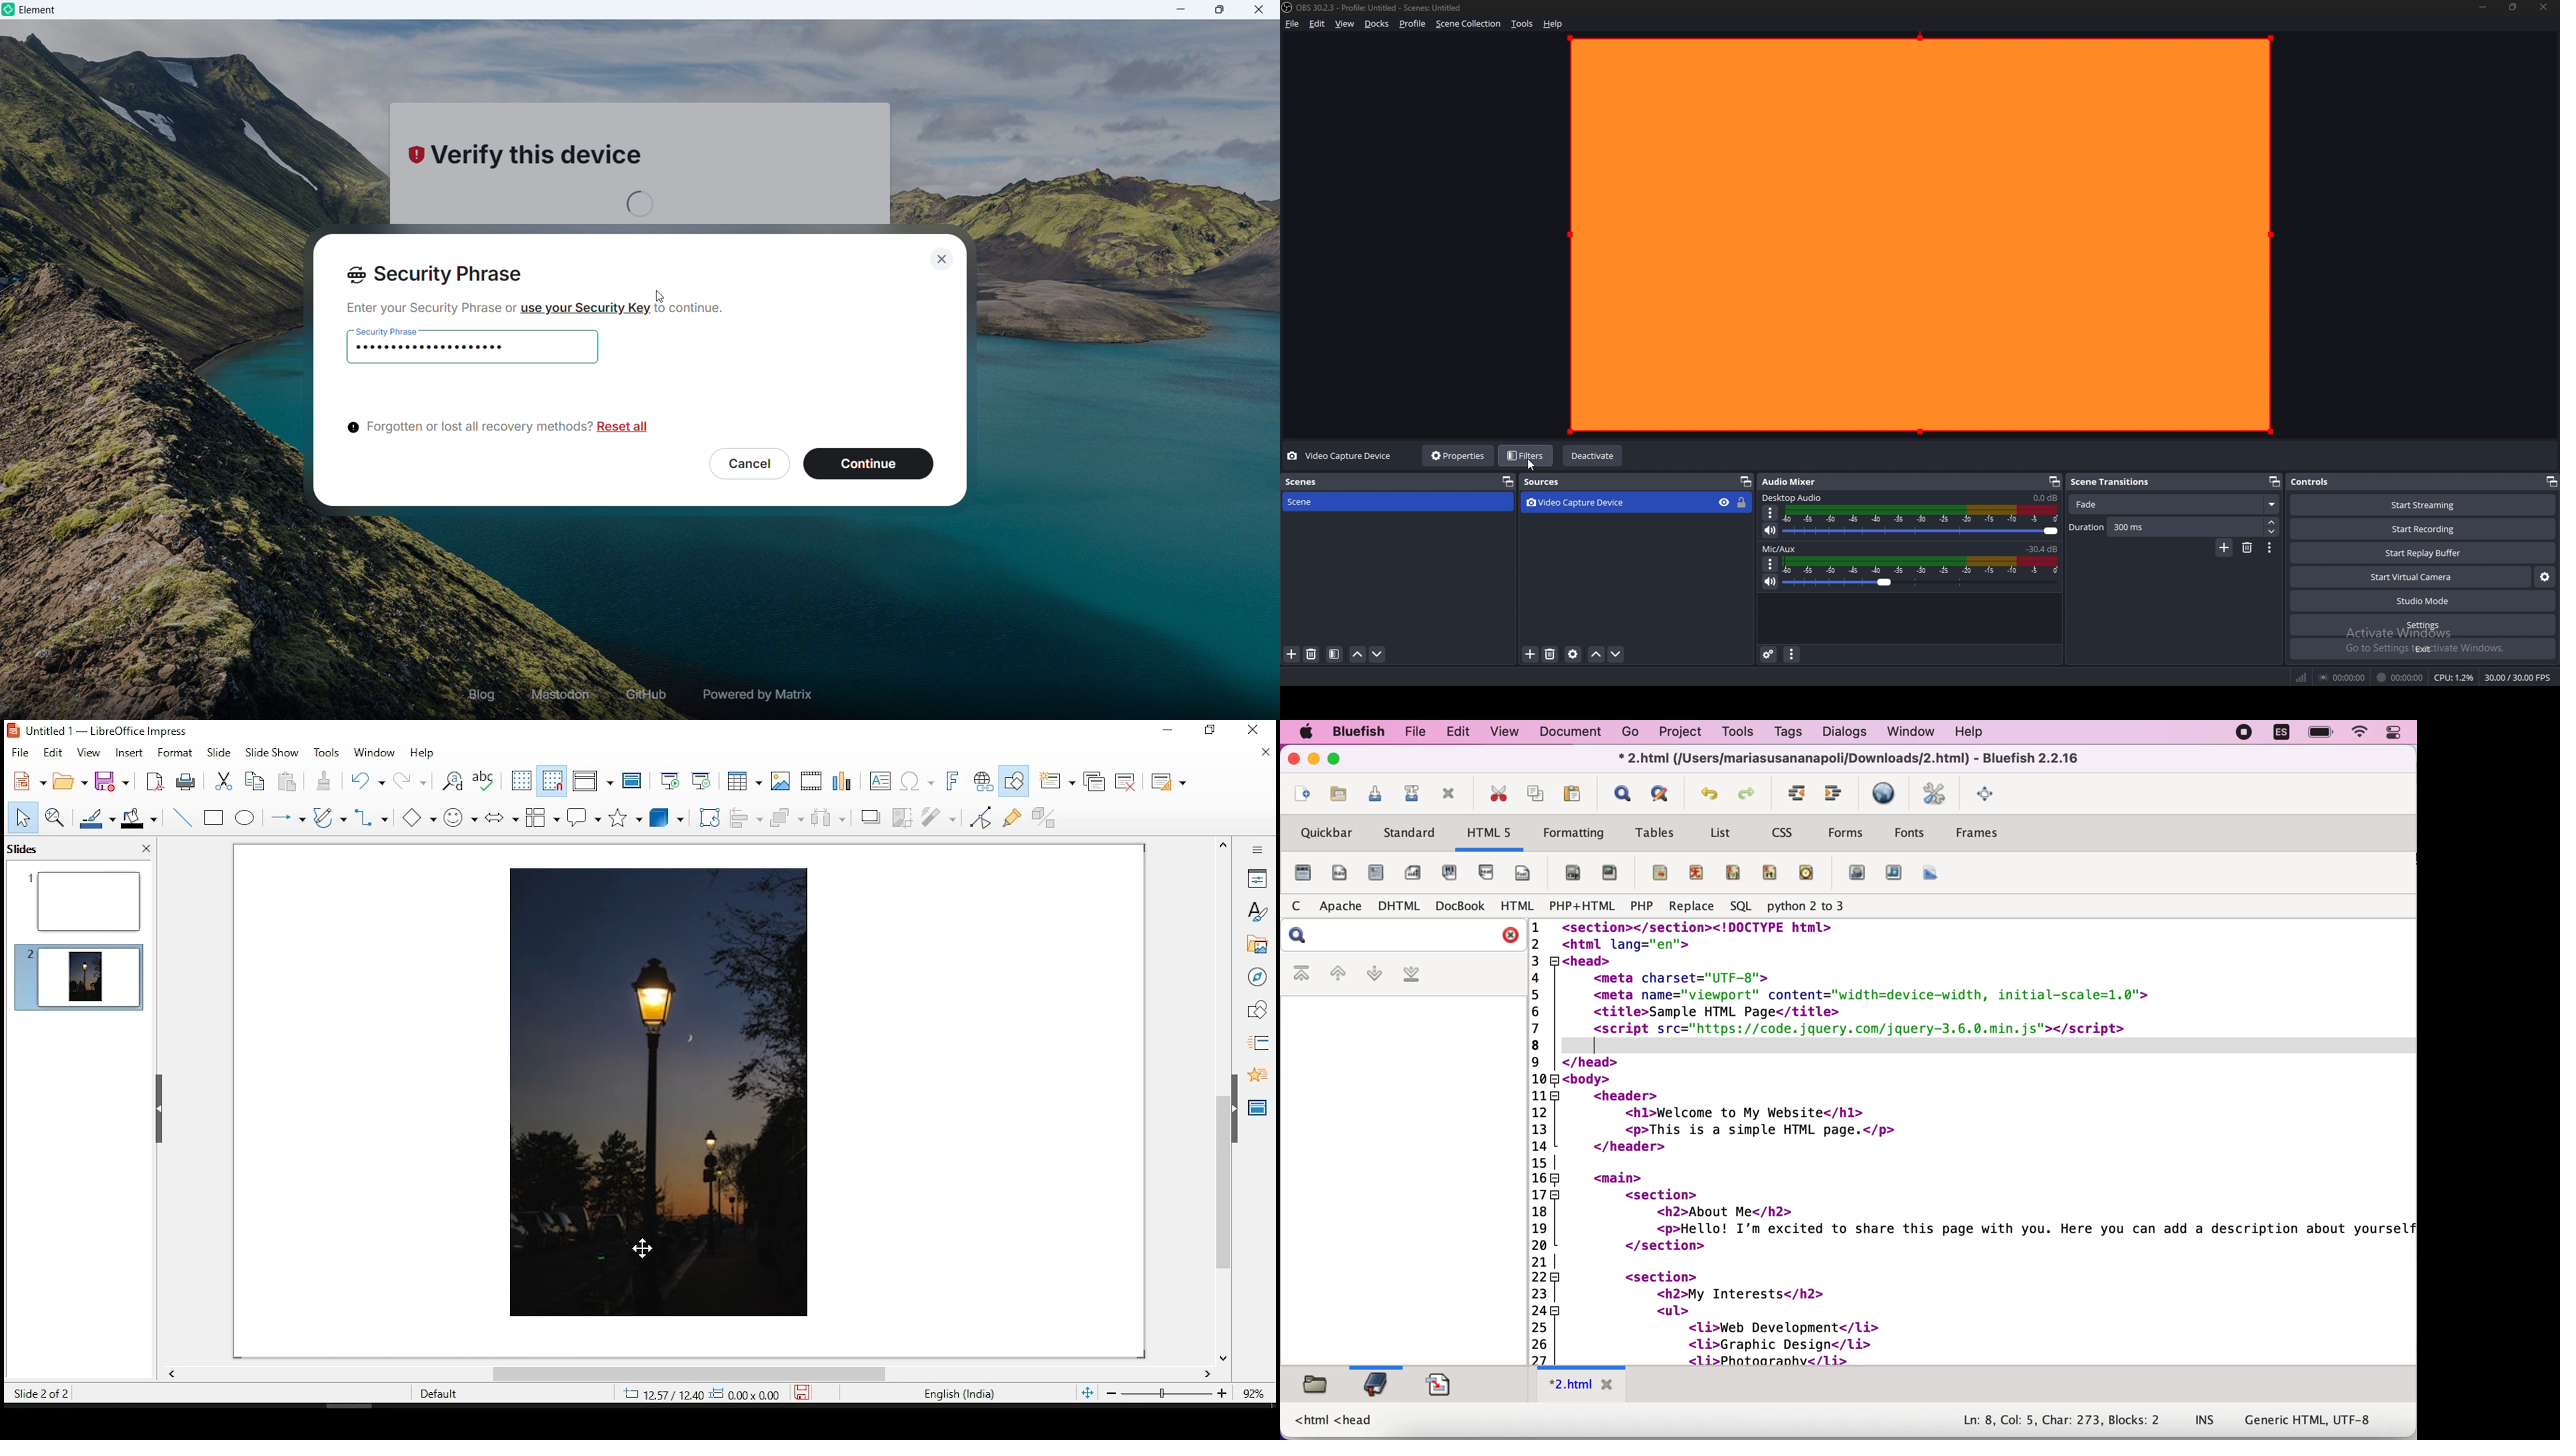  Describe the element at coordinates (1500, 794) in the screenshot. I see `cut` at that location.